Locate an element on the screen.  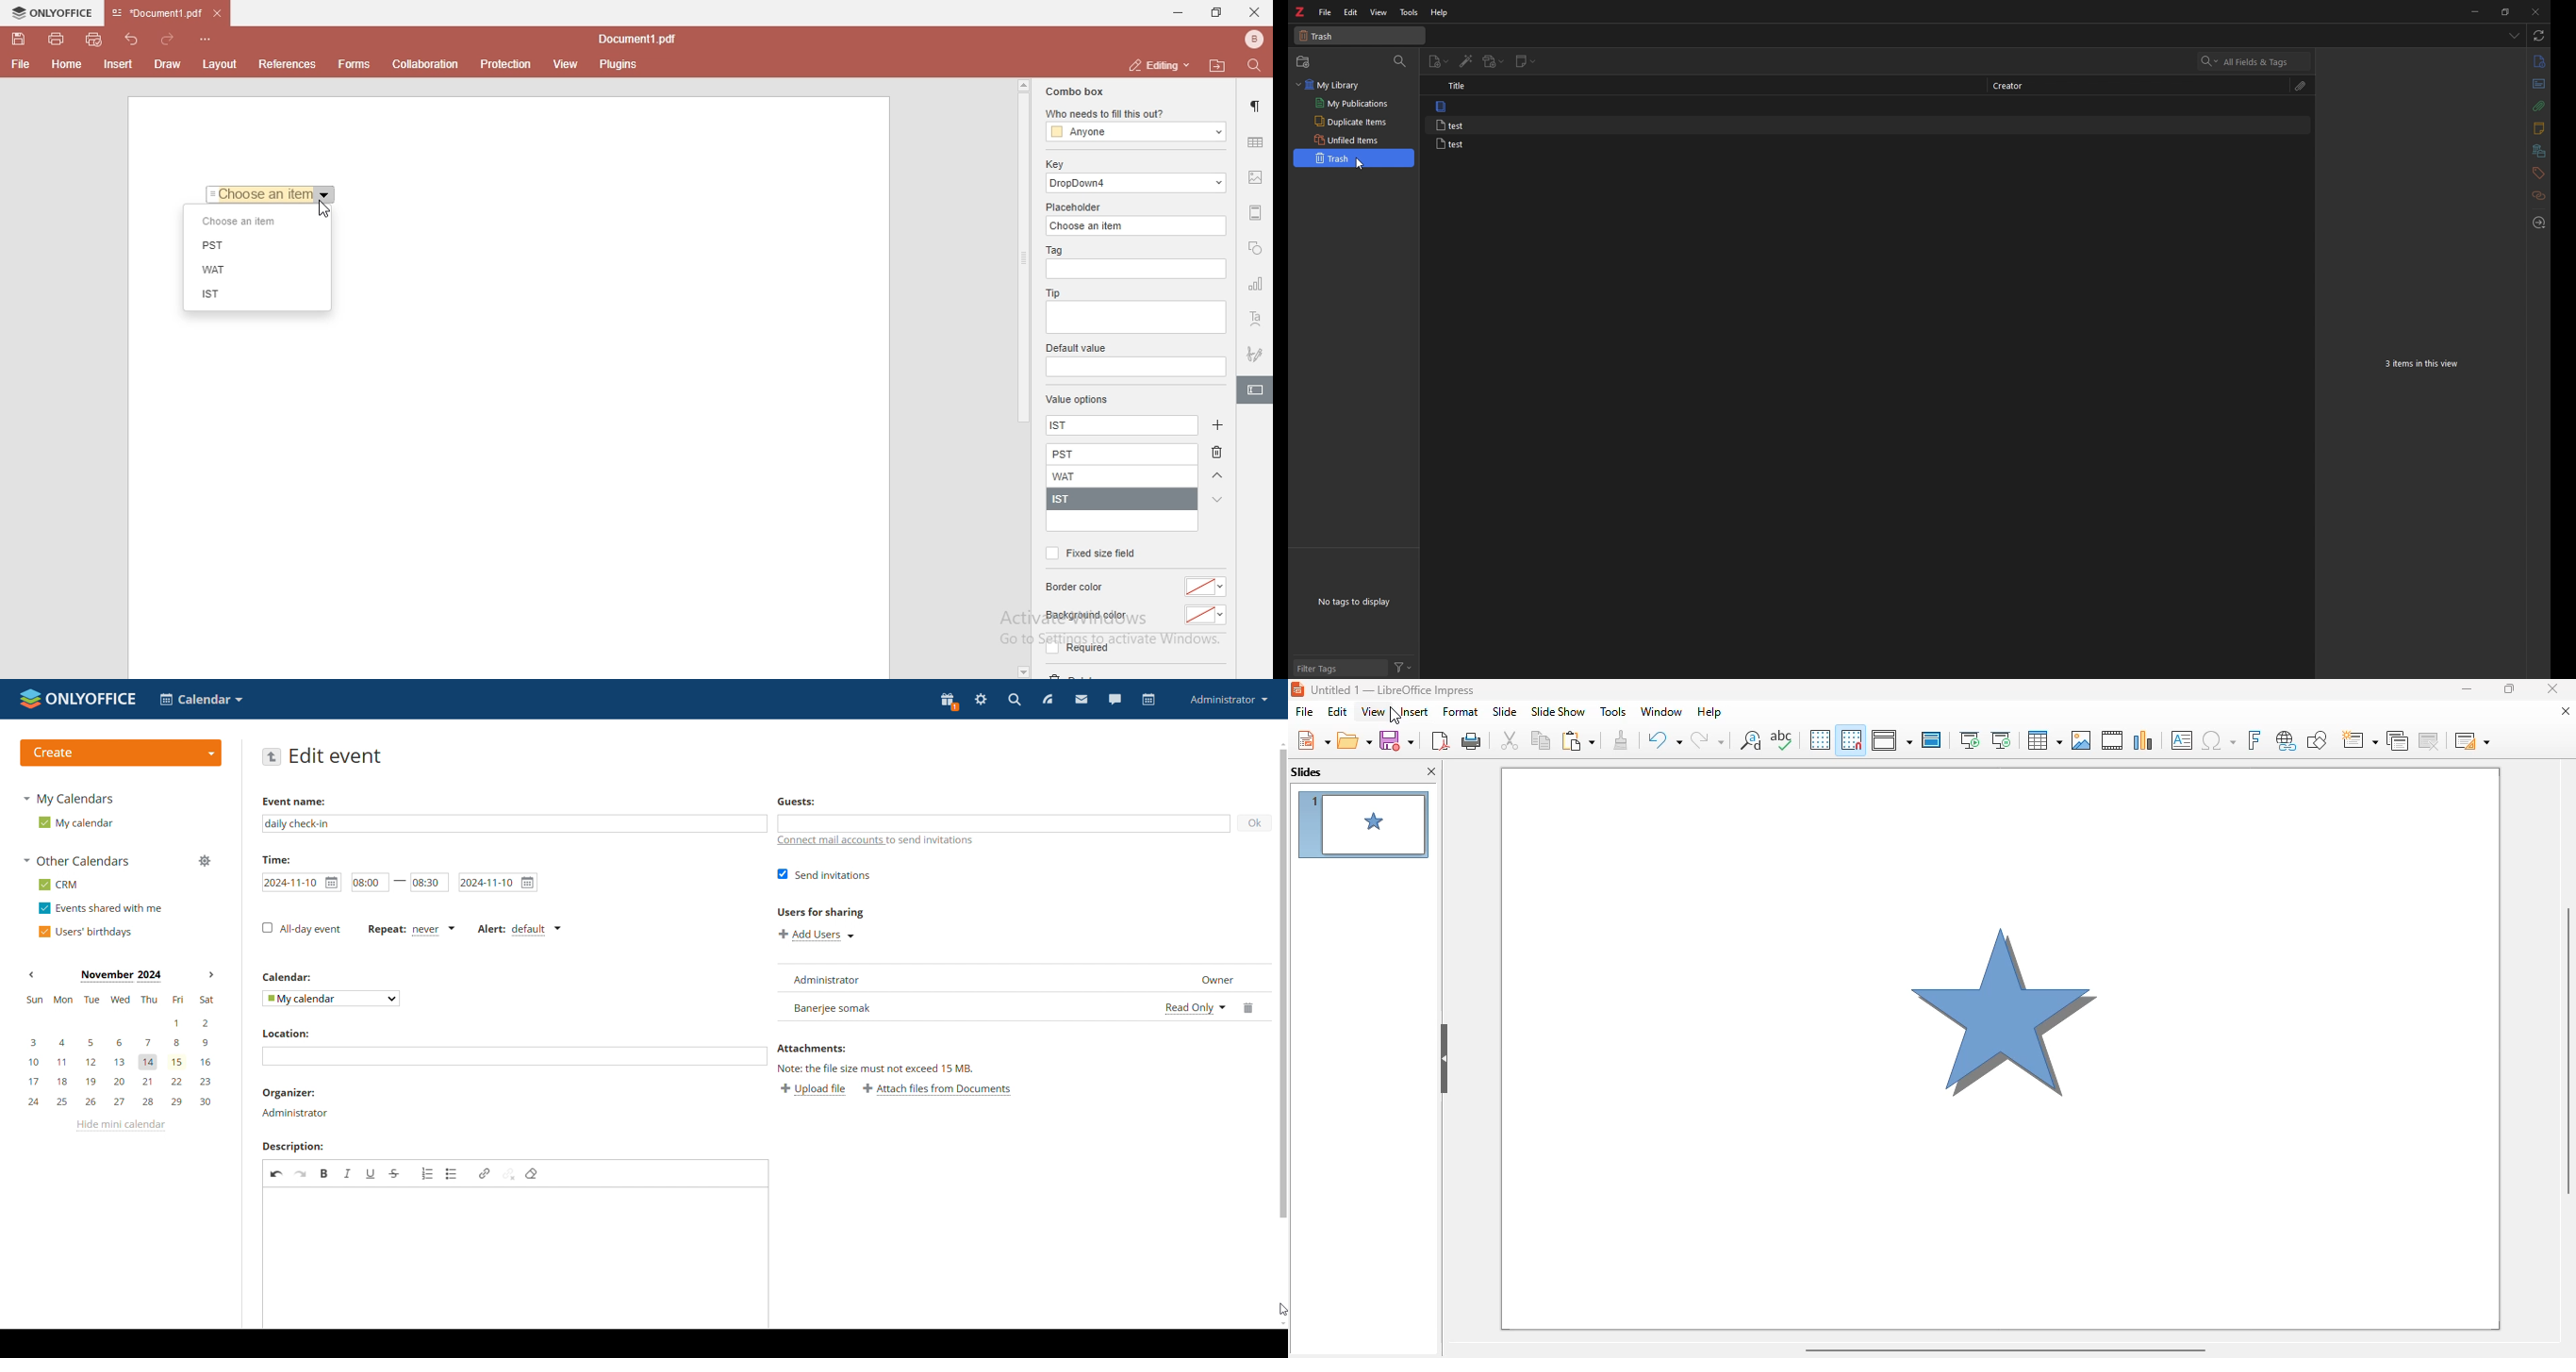
IST is located at coordinates (210, 294).